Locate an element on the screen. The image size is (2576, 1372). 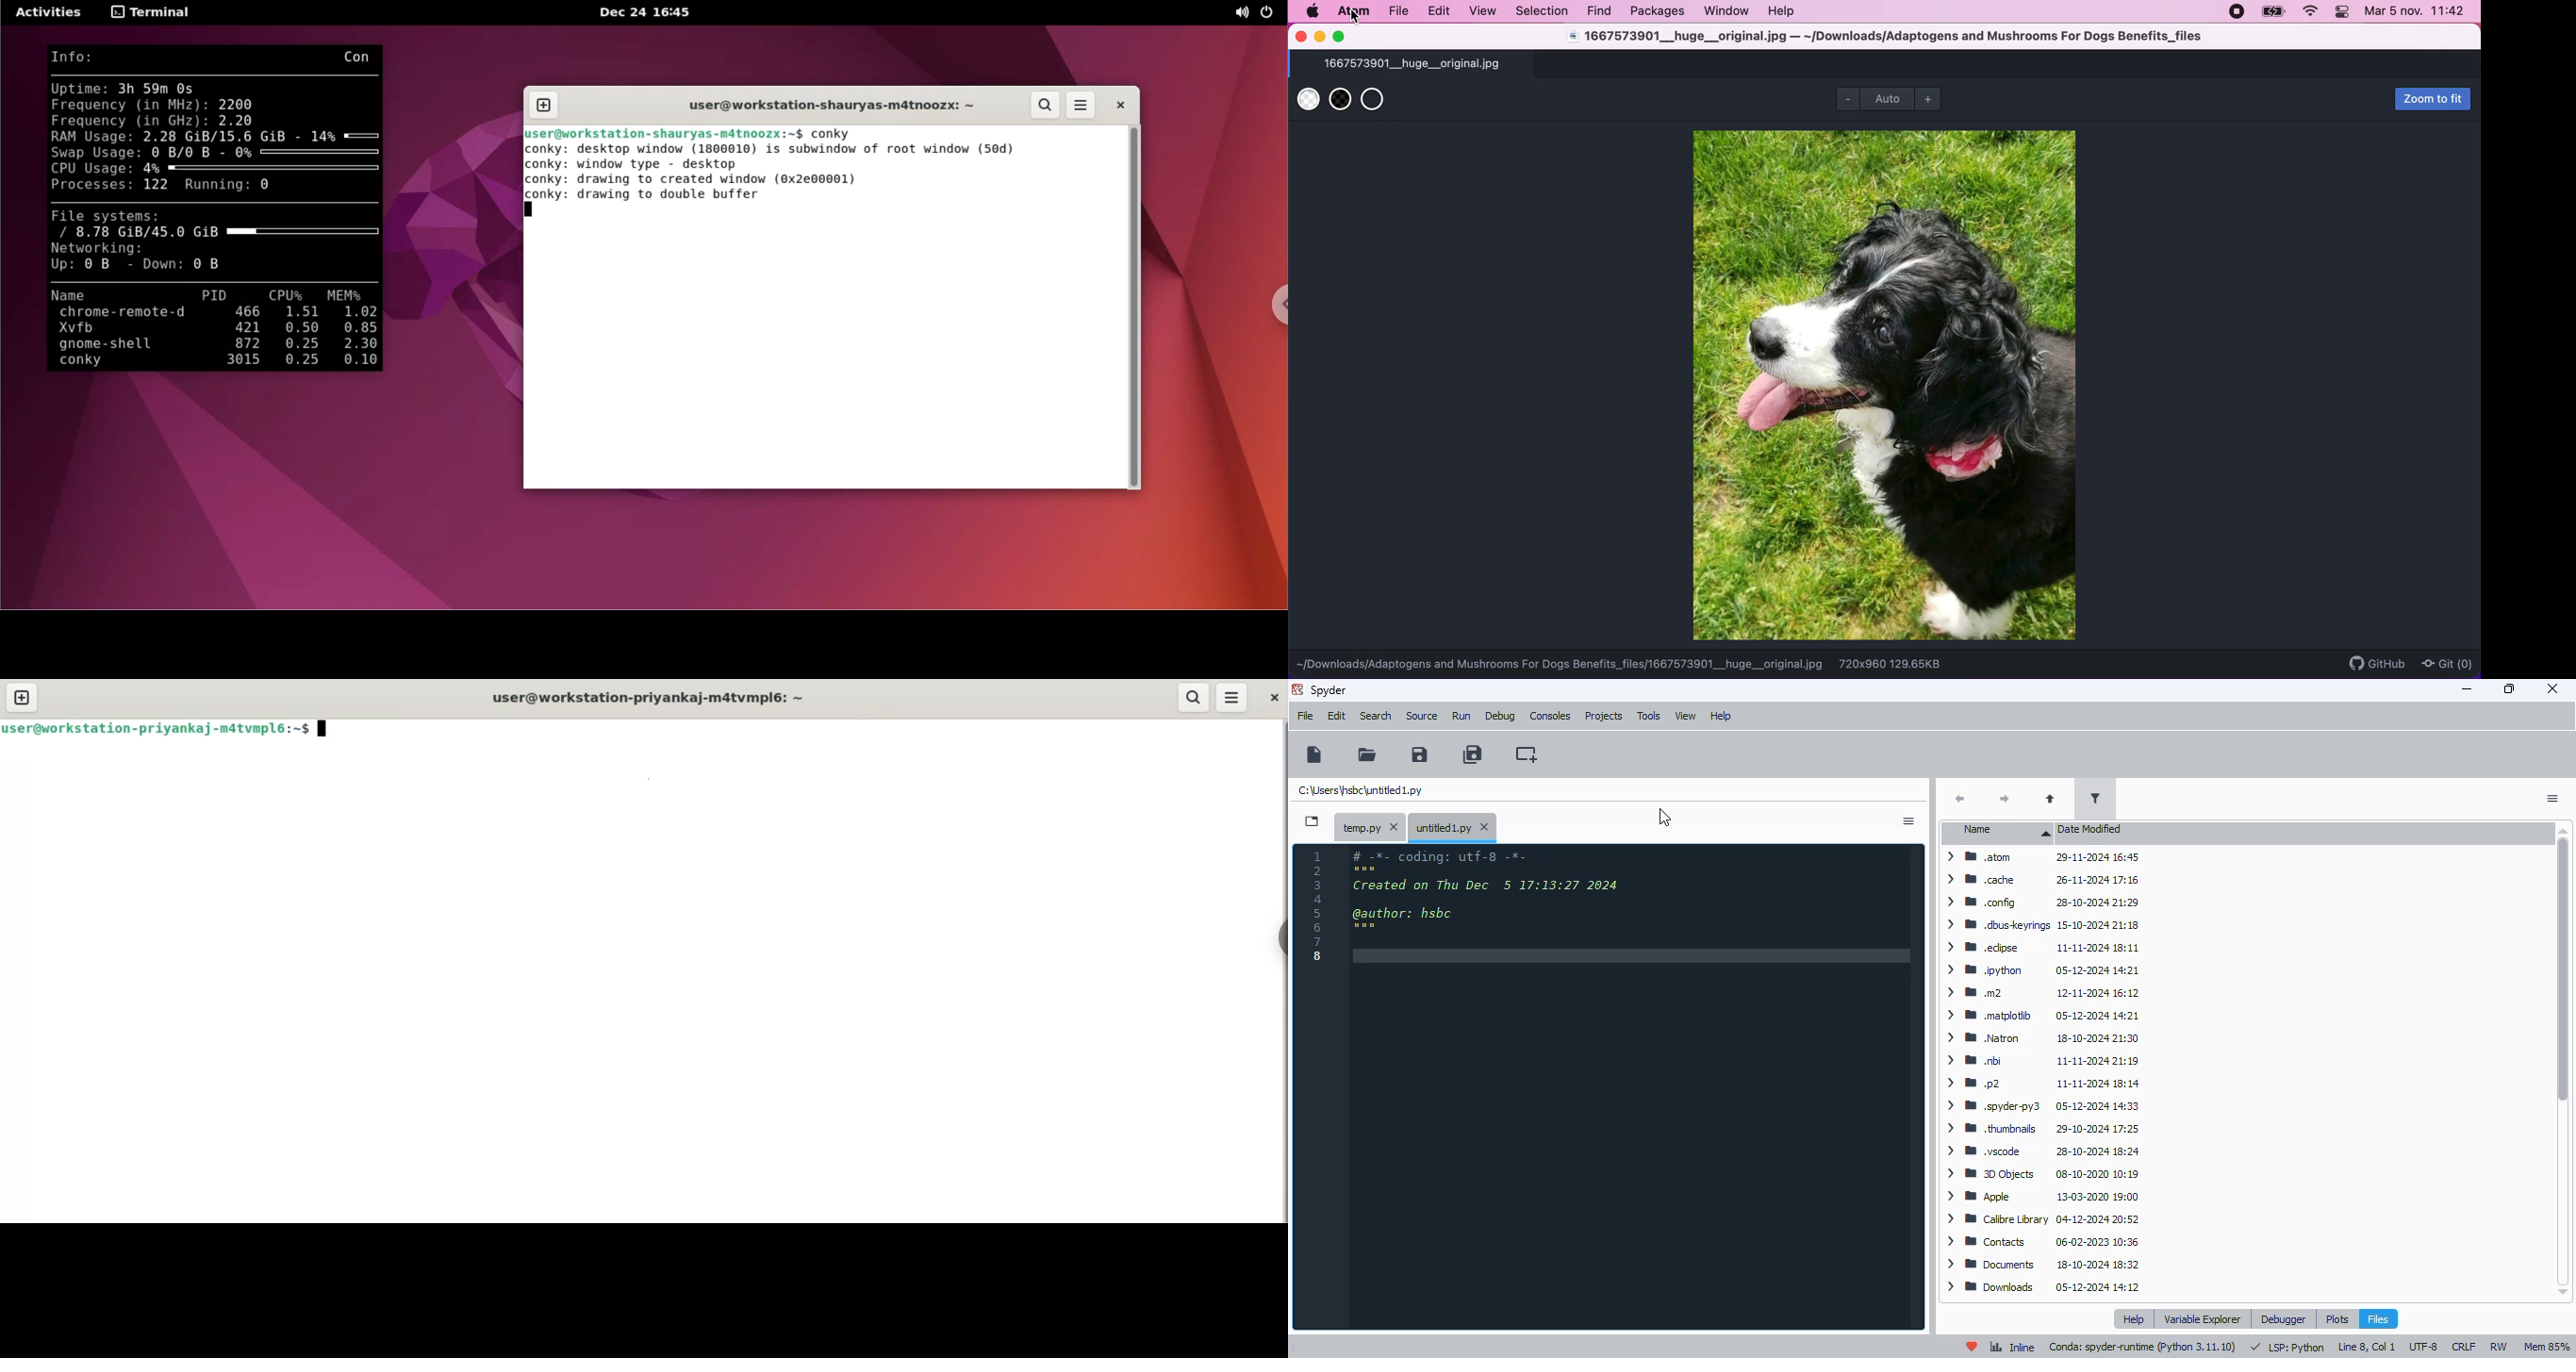
> WM python 05-12-2024 14:21 is located at coordinates (2043, 971).